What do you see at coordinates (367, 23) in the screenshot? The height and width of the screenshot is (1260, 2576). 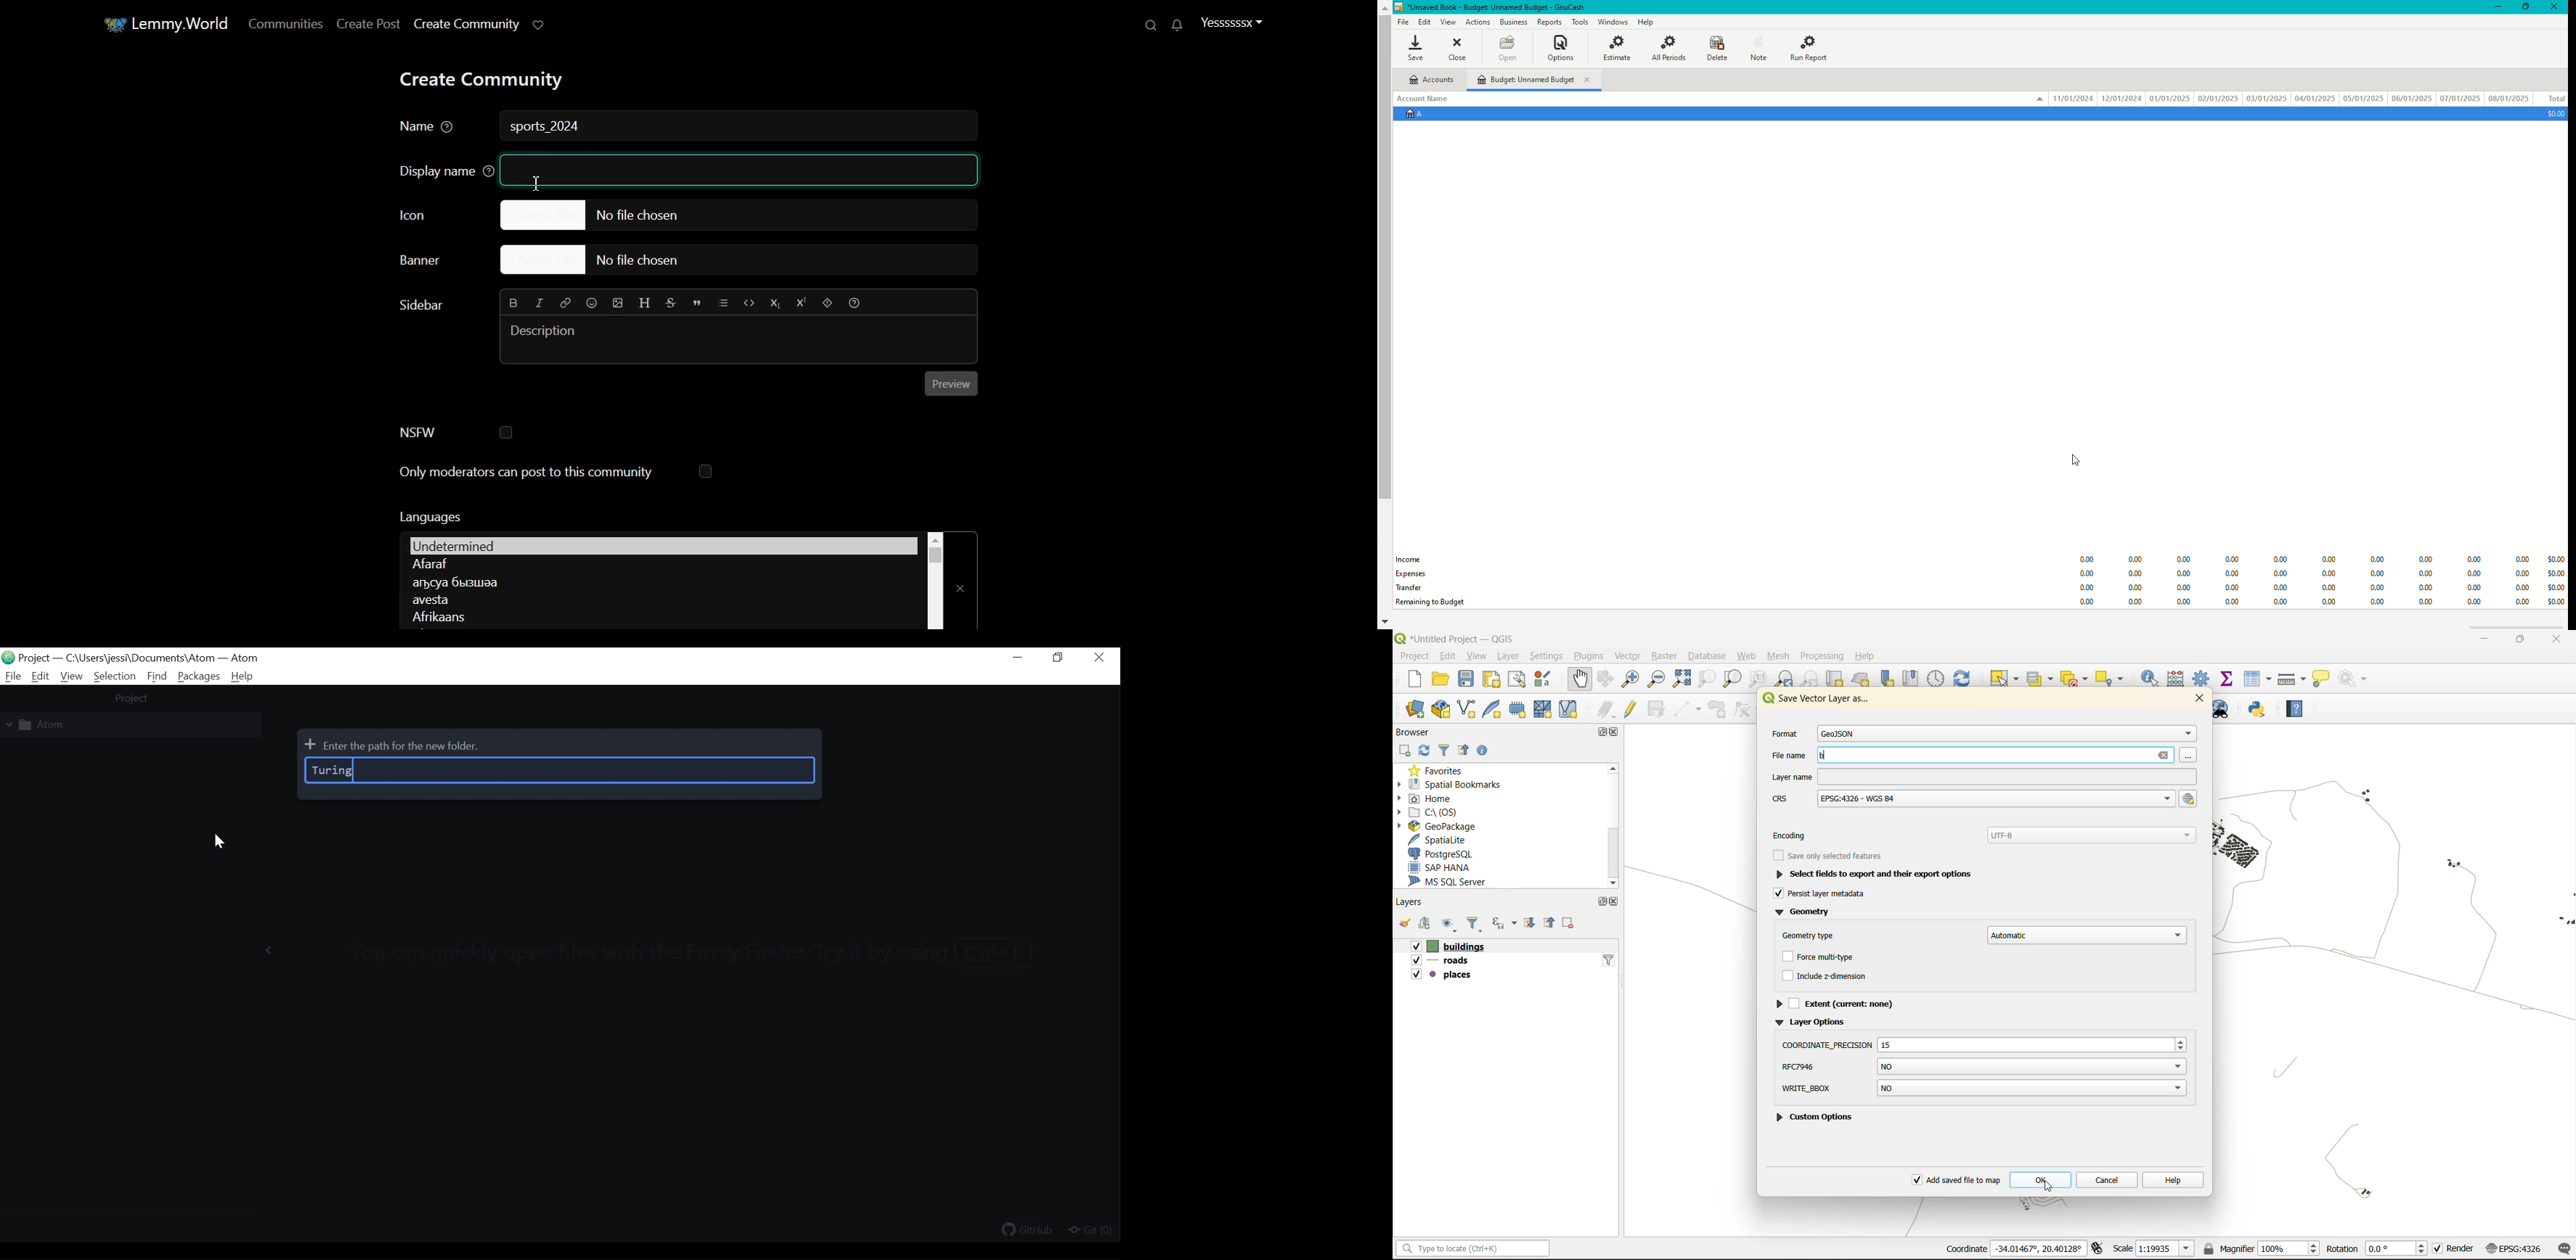 I see `Create Post` at bounding box center [367, 23].